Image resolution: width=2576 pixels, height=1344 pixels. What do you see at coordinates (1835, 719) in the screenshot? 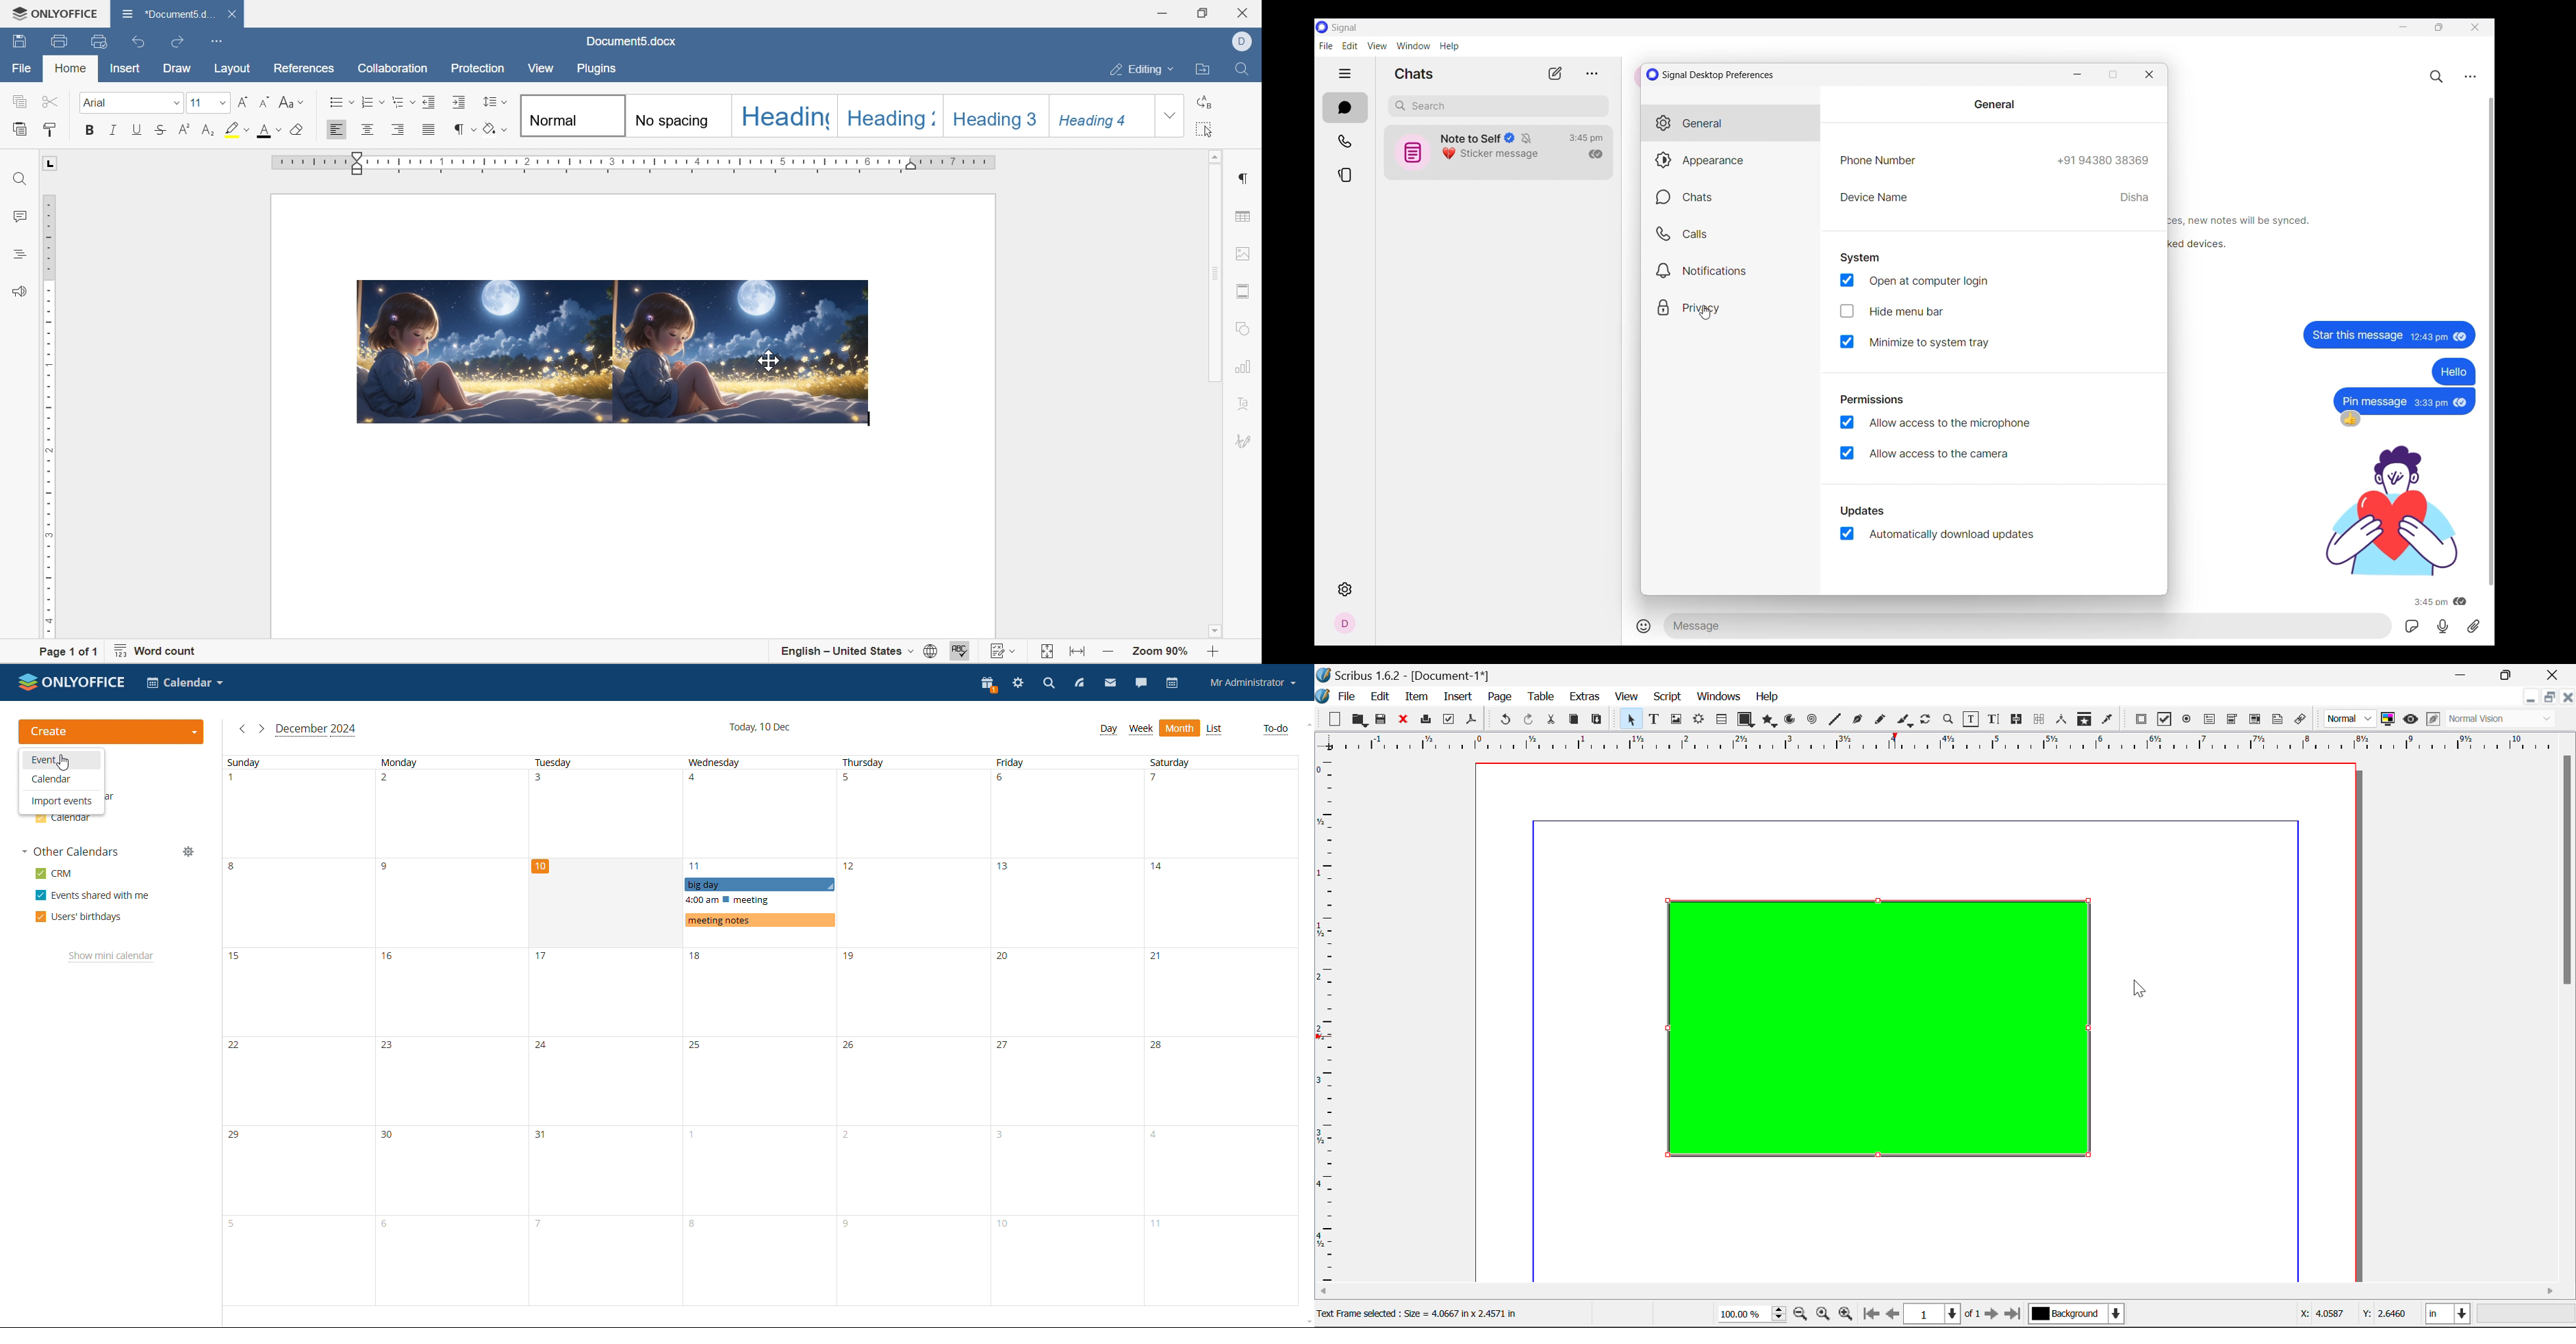
I see `Line` at bounding box center [1835, 719].